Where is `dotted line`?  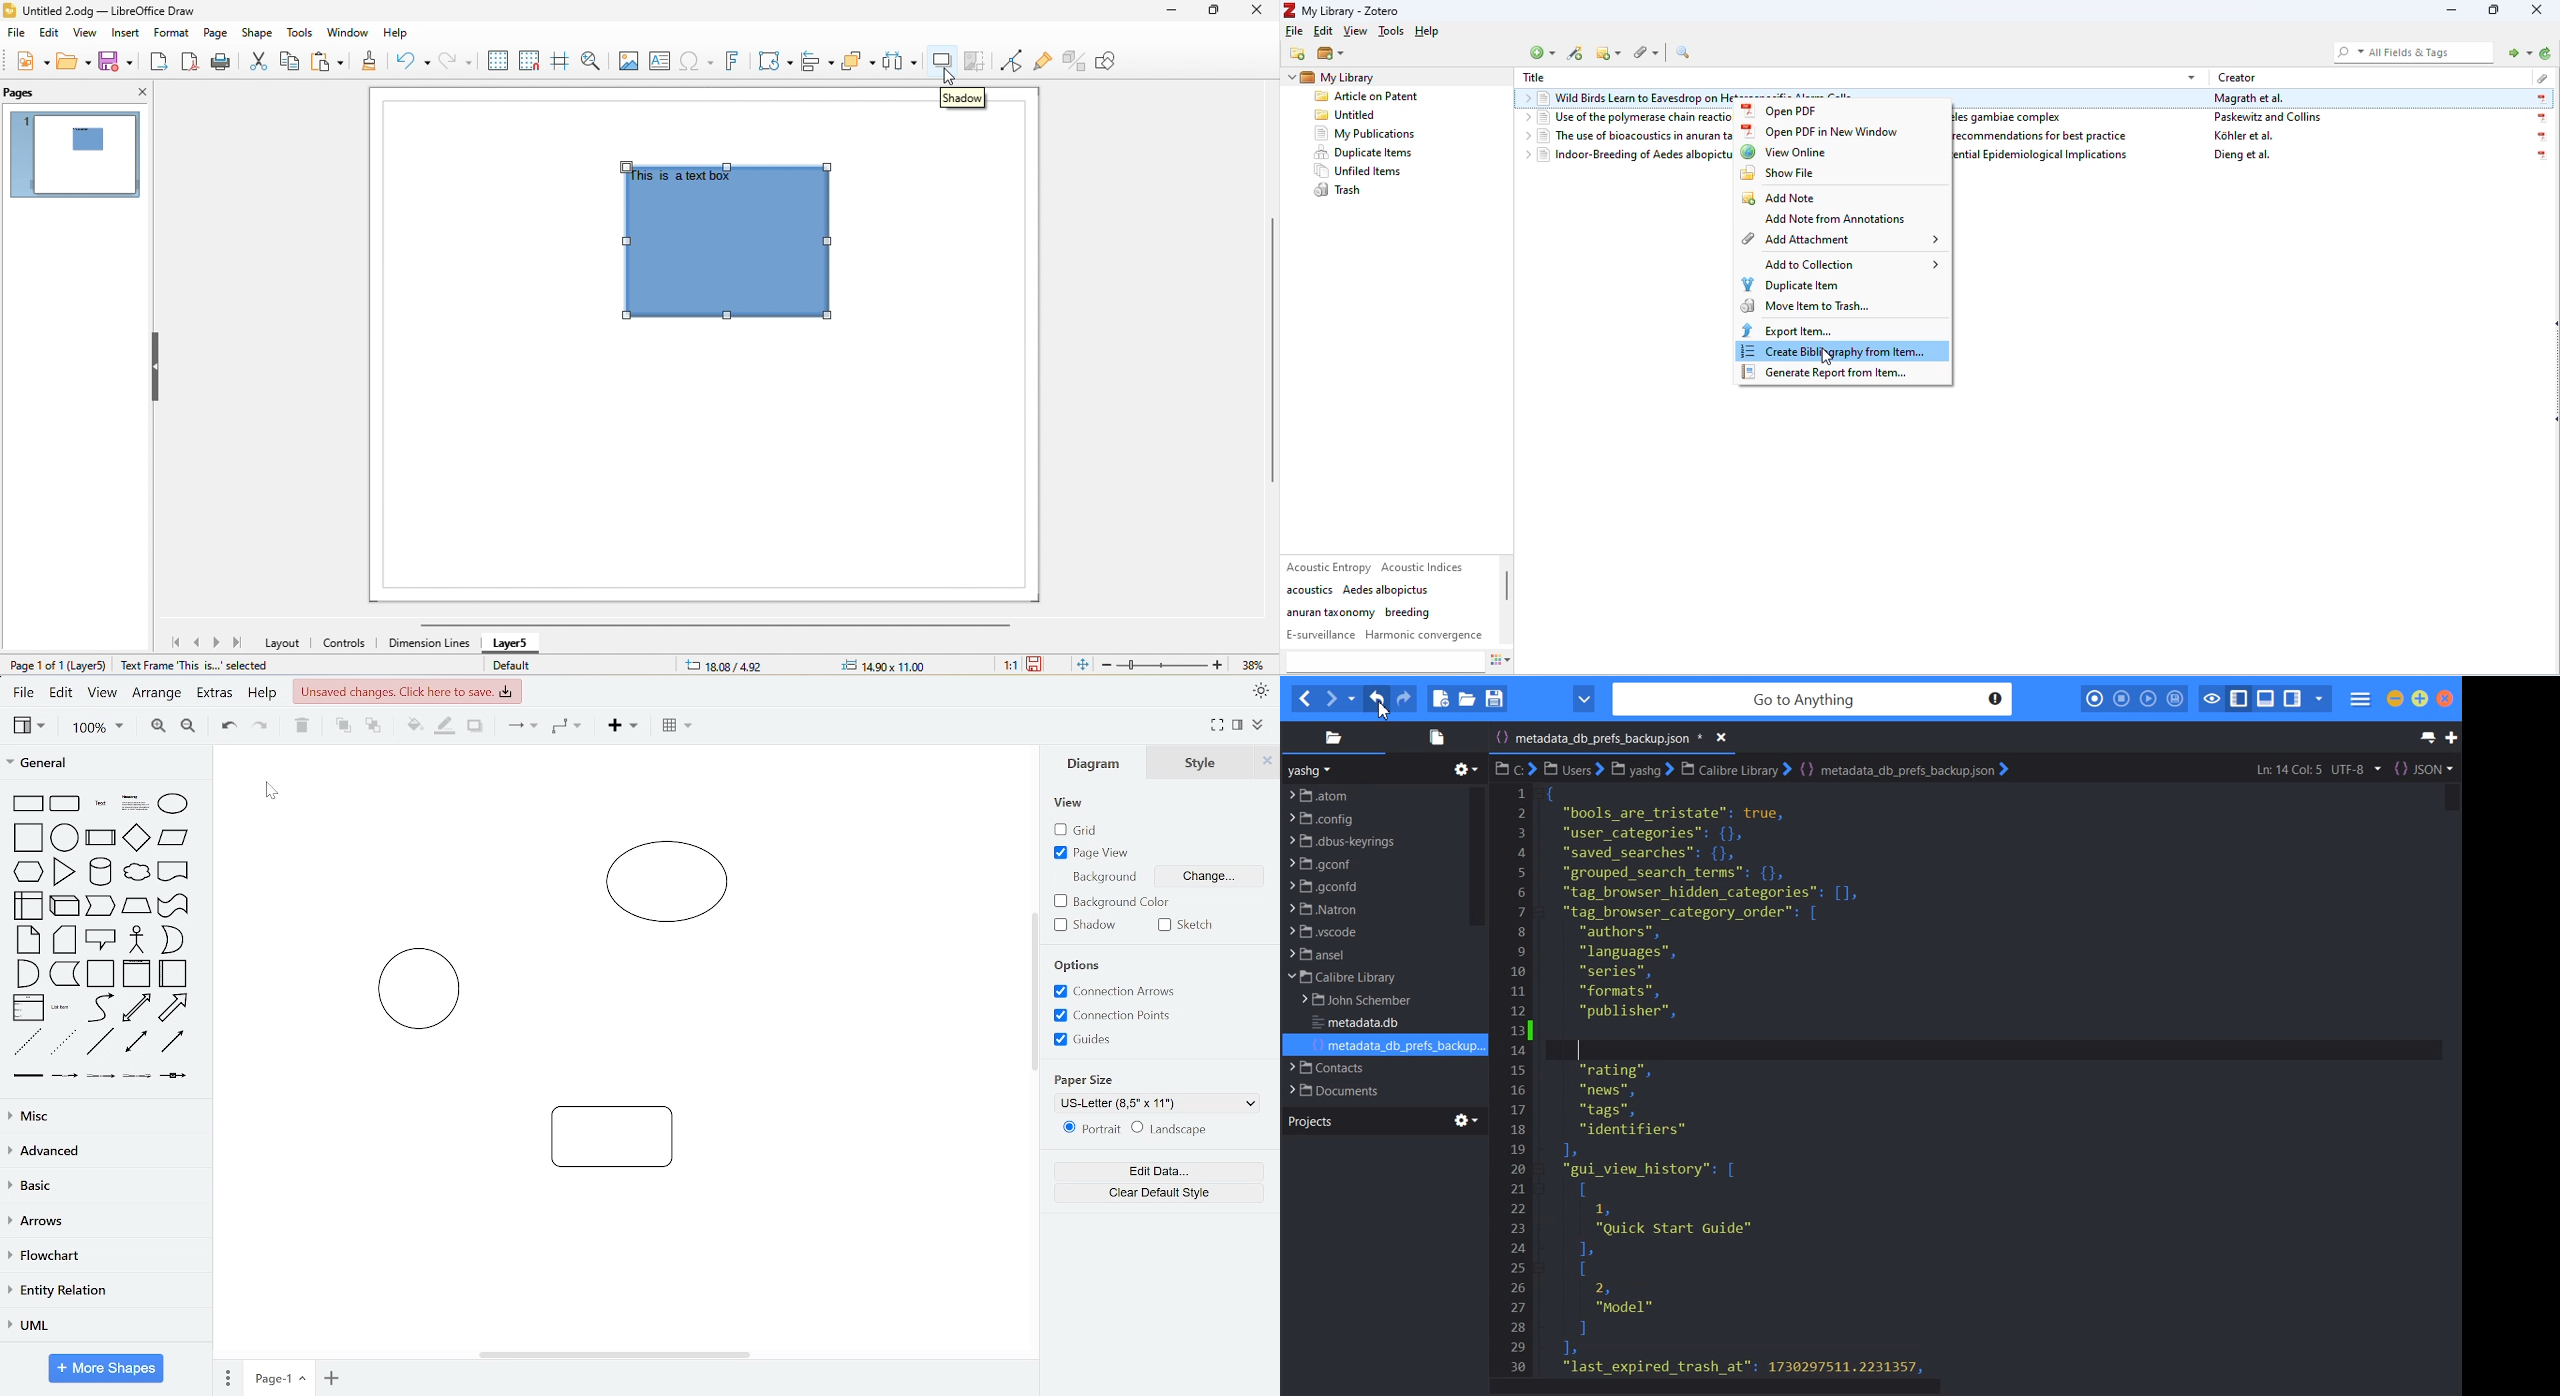 dotted line is located at coordinates (64, 1043).